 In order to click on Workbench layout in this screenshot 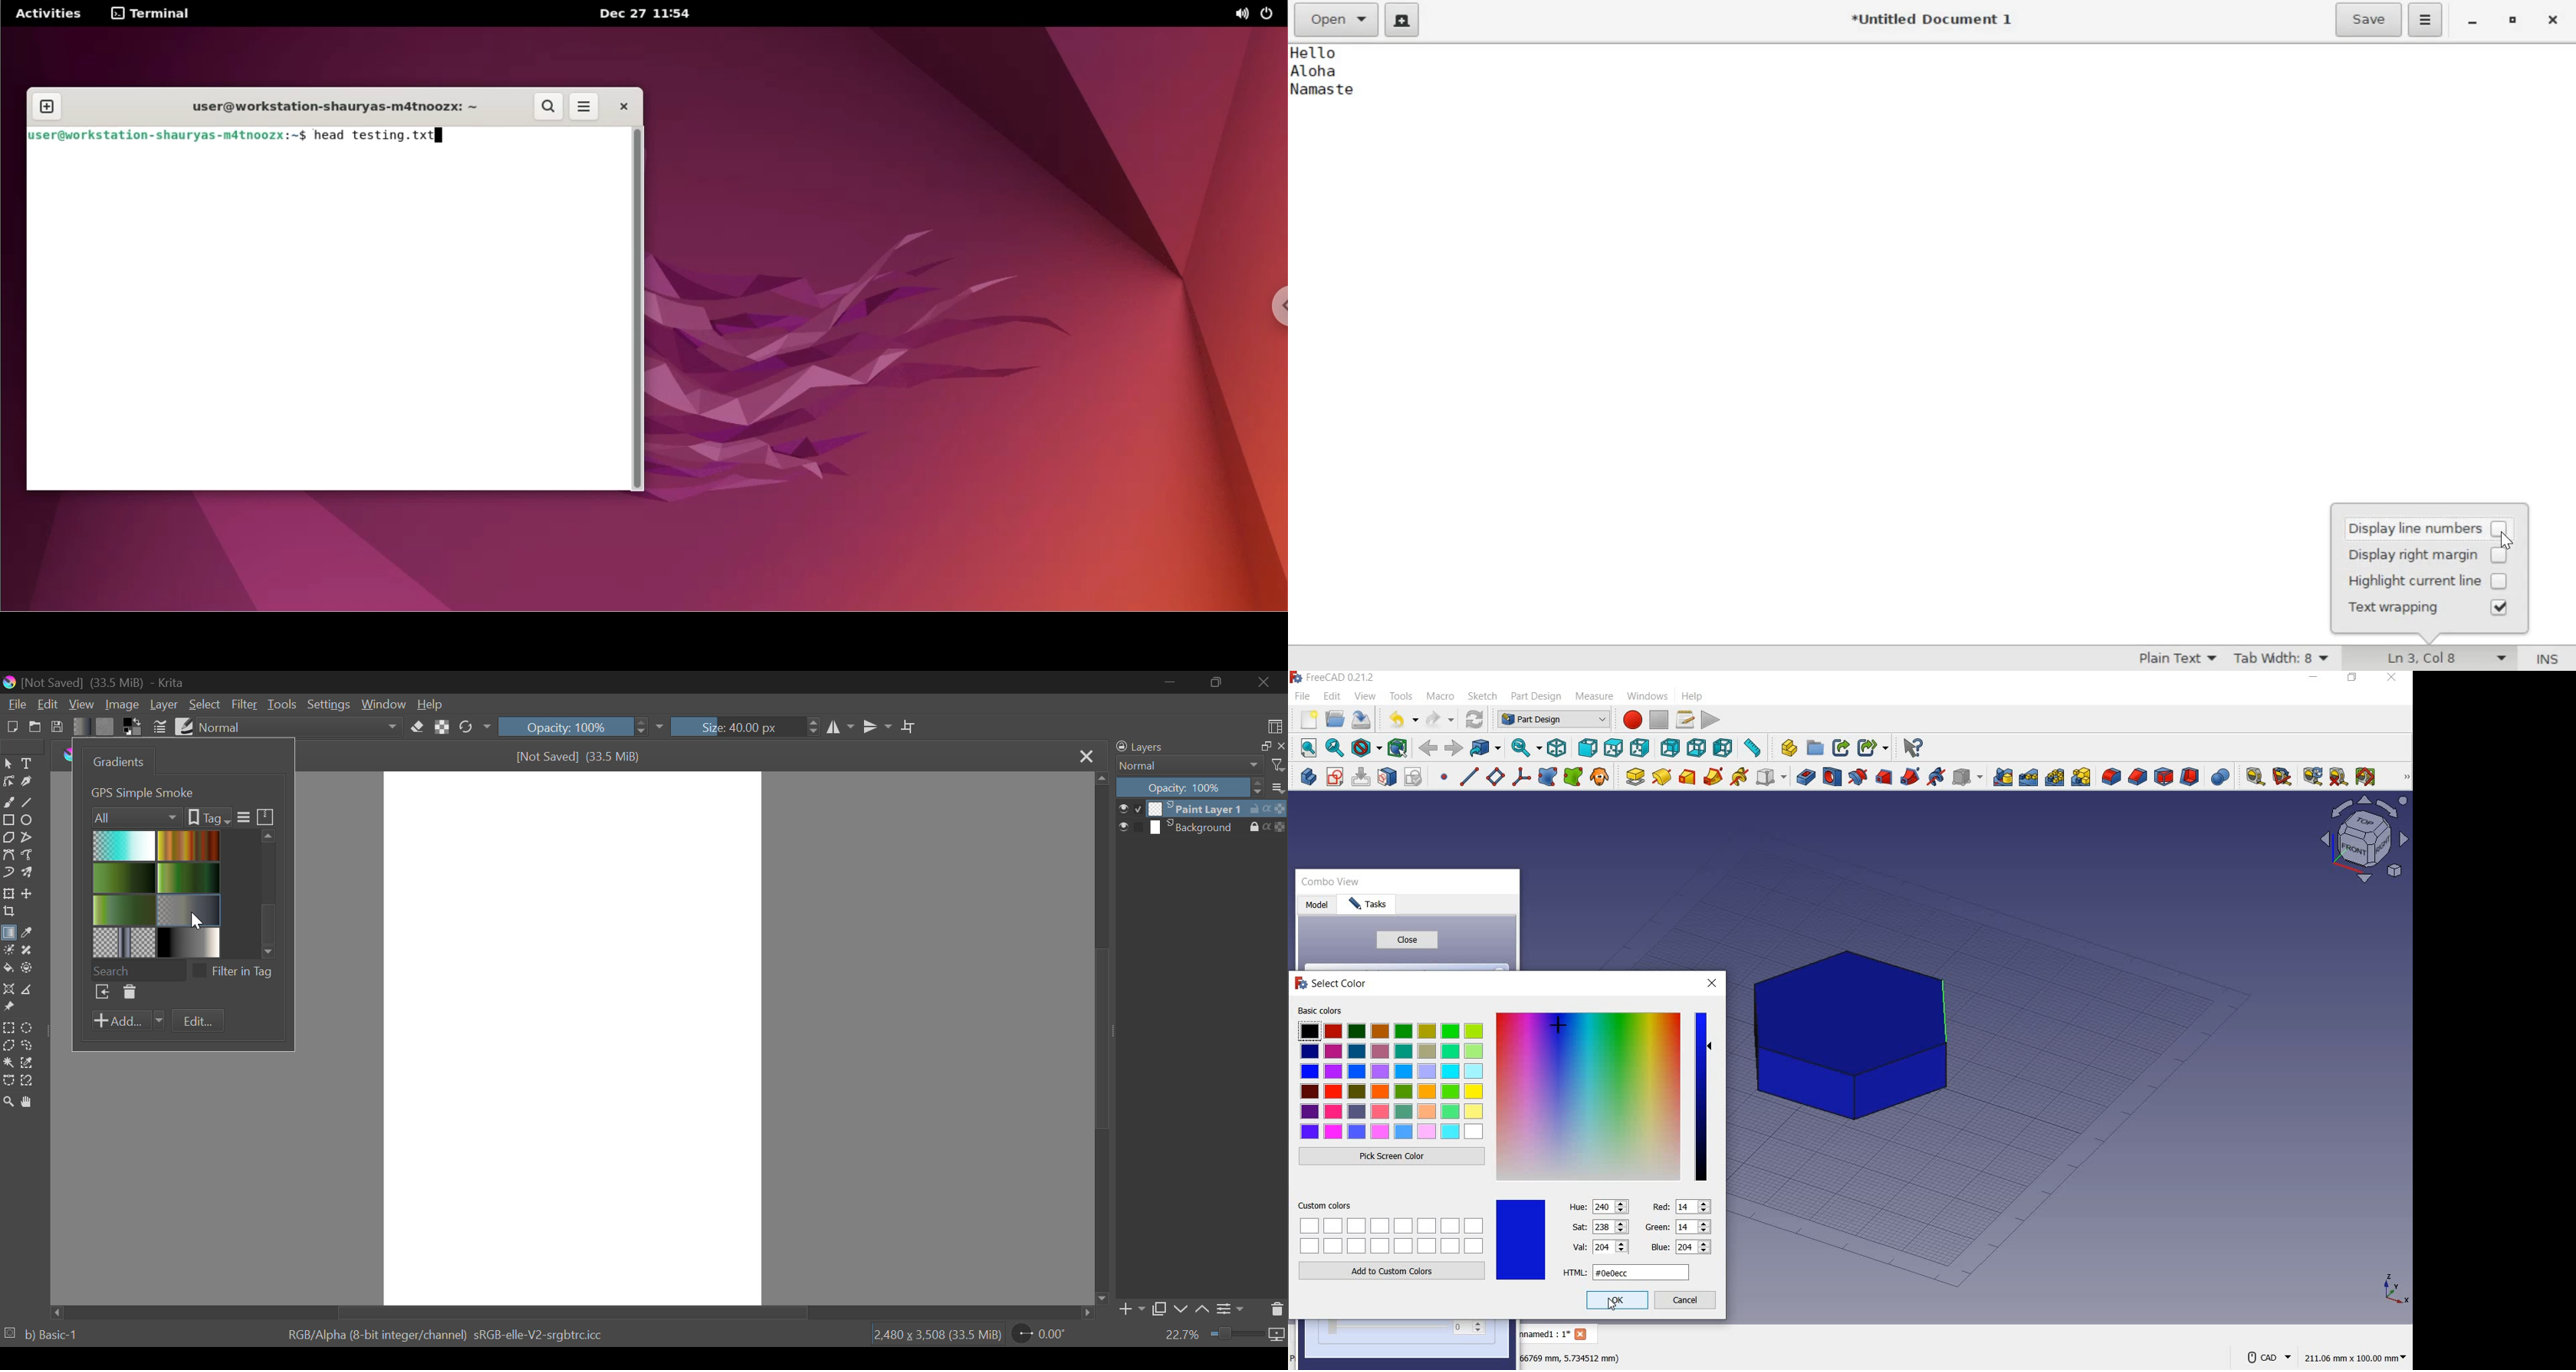, I will do `click(2364, 844)`.